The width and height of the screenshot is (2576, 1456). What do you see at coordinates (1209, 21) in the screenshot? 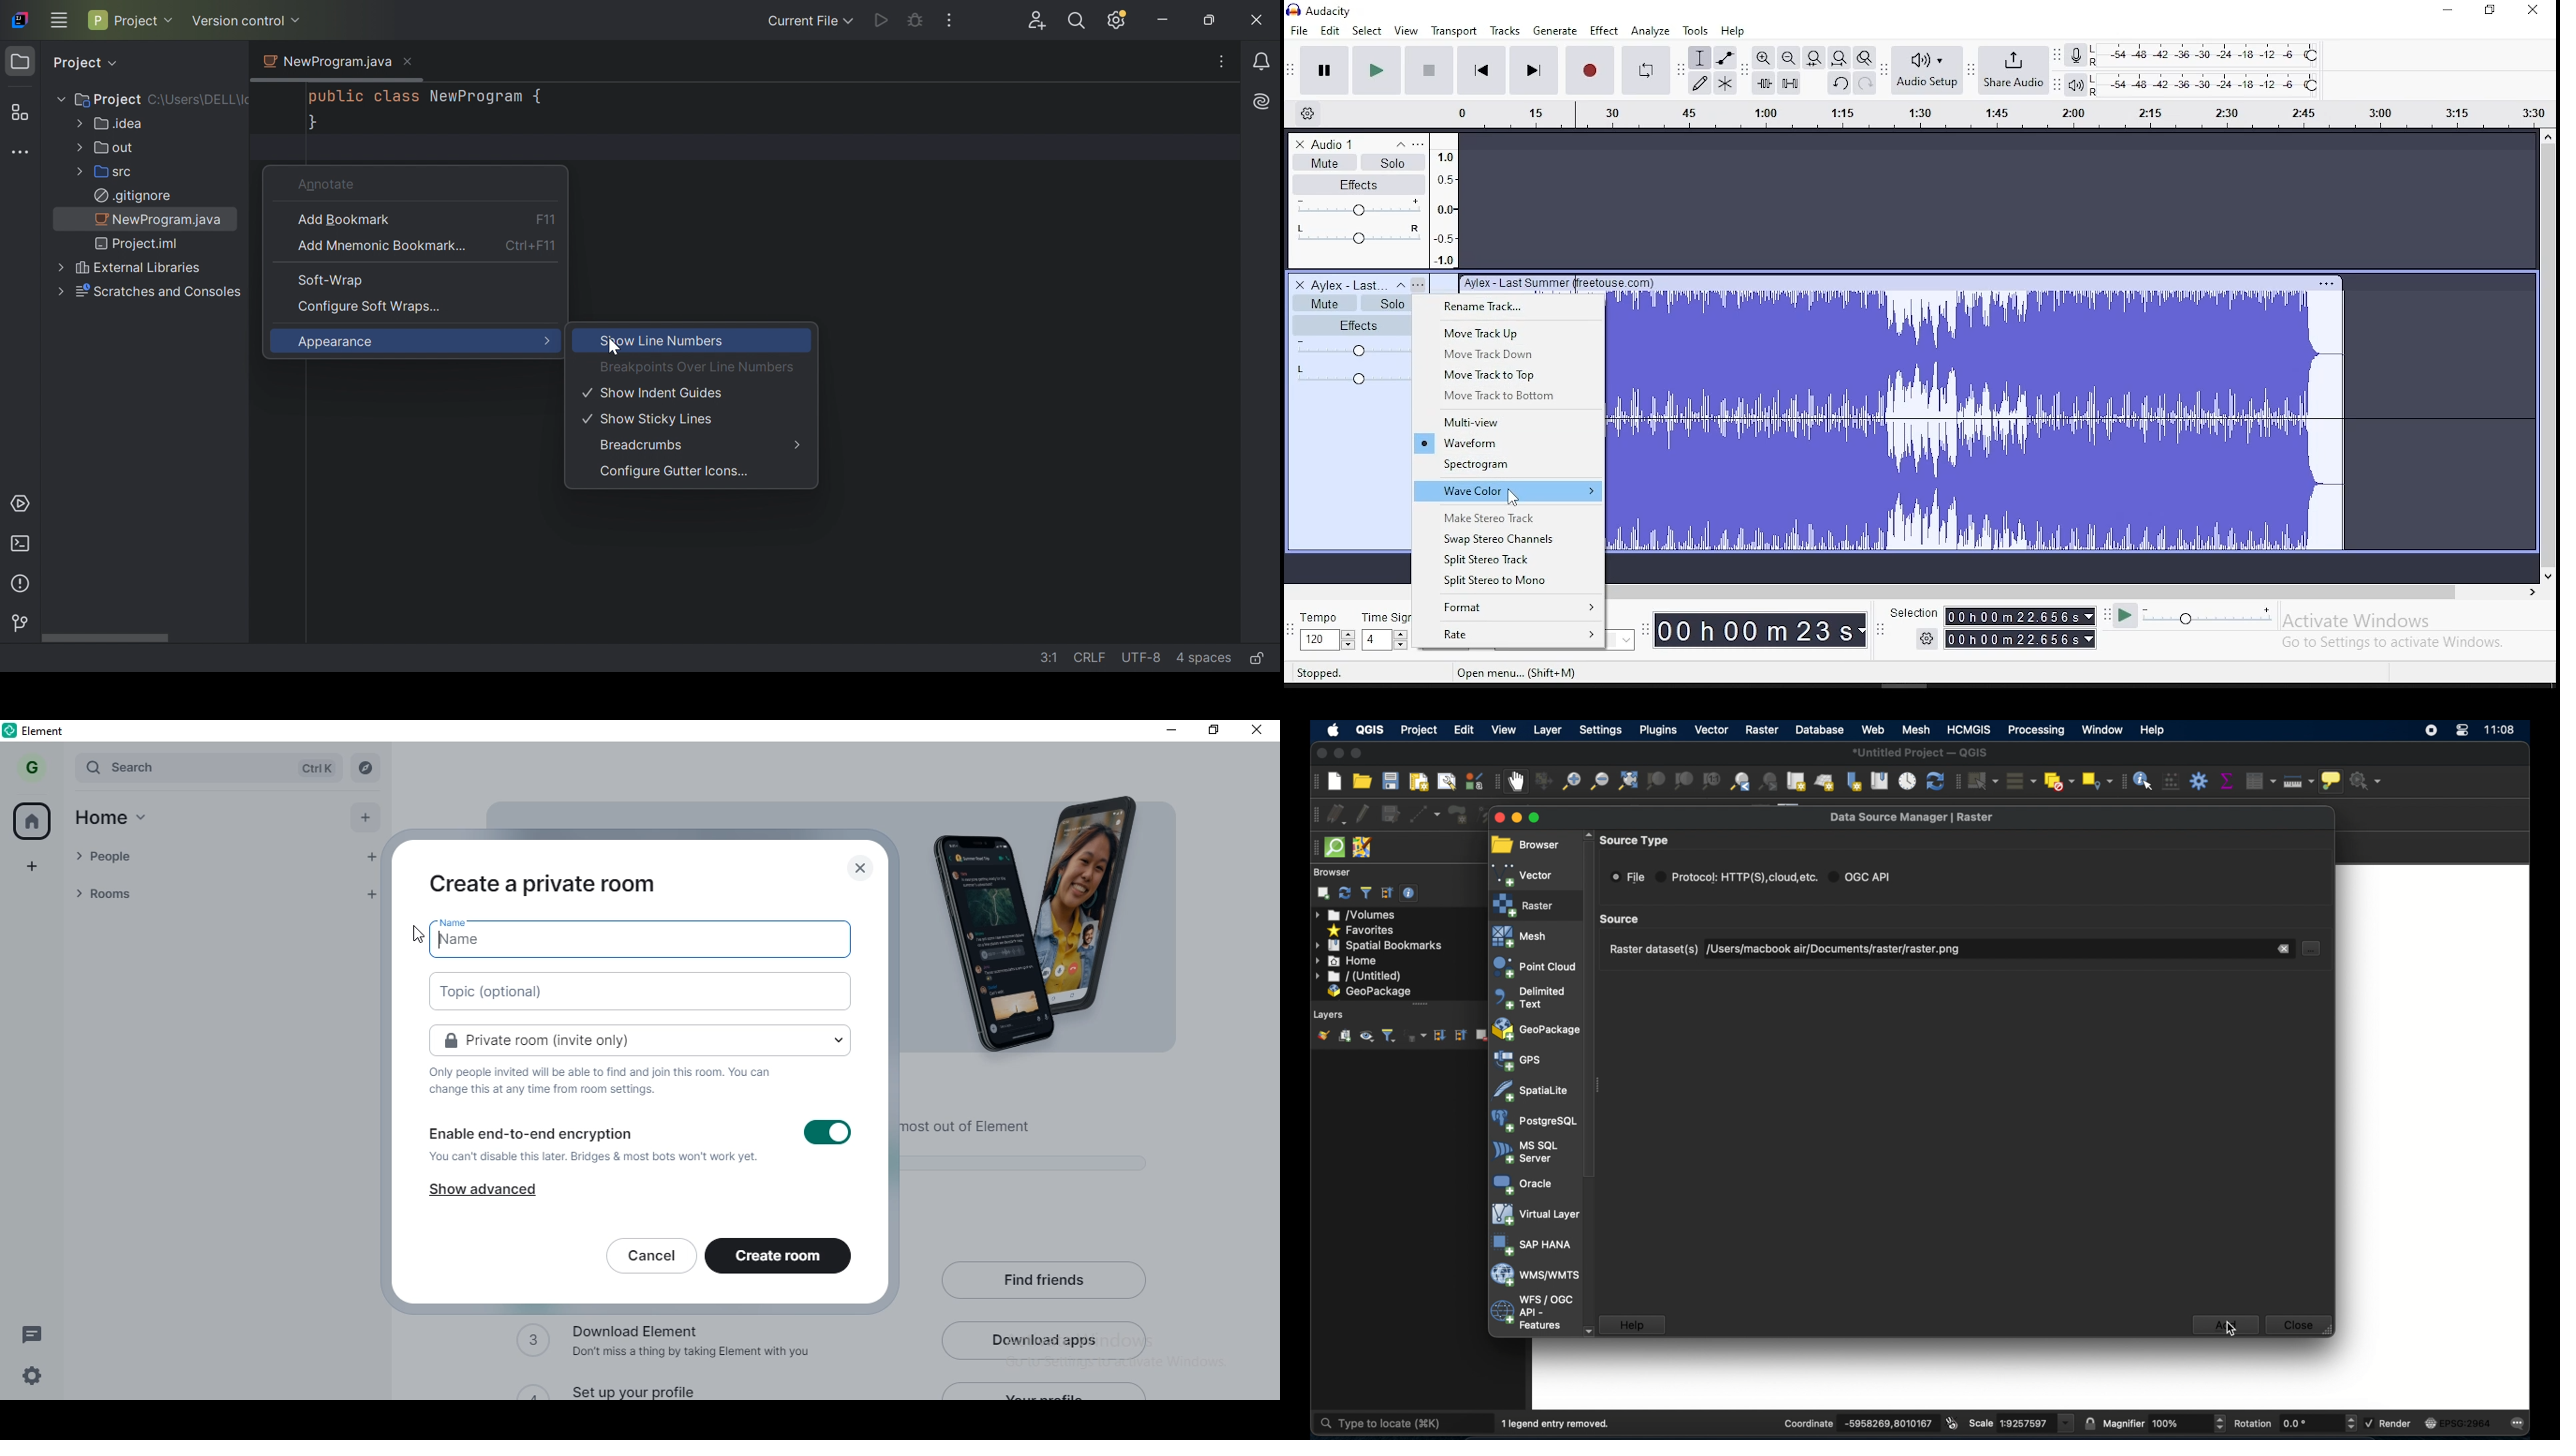
I see `Restore Down` at bounding box center [1209, 21].